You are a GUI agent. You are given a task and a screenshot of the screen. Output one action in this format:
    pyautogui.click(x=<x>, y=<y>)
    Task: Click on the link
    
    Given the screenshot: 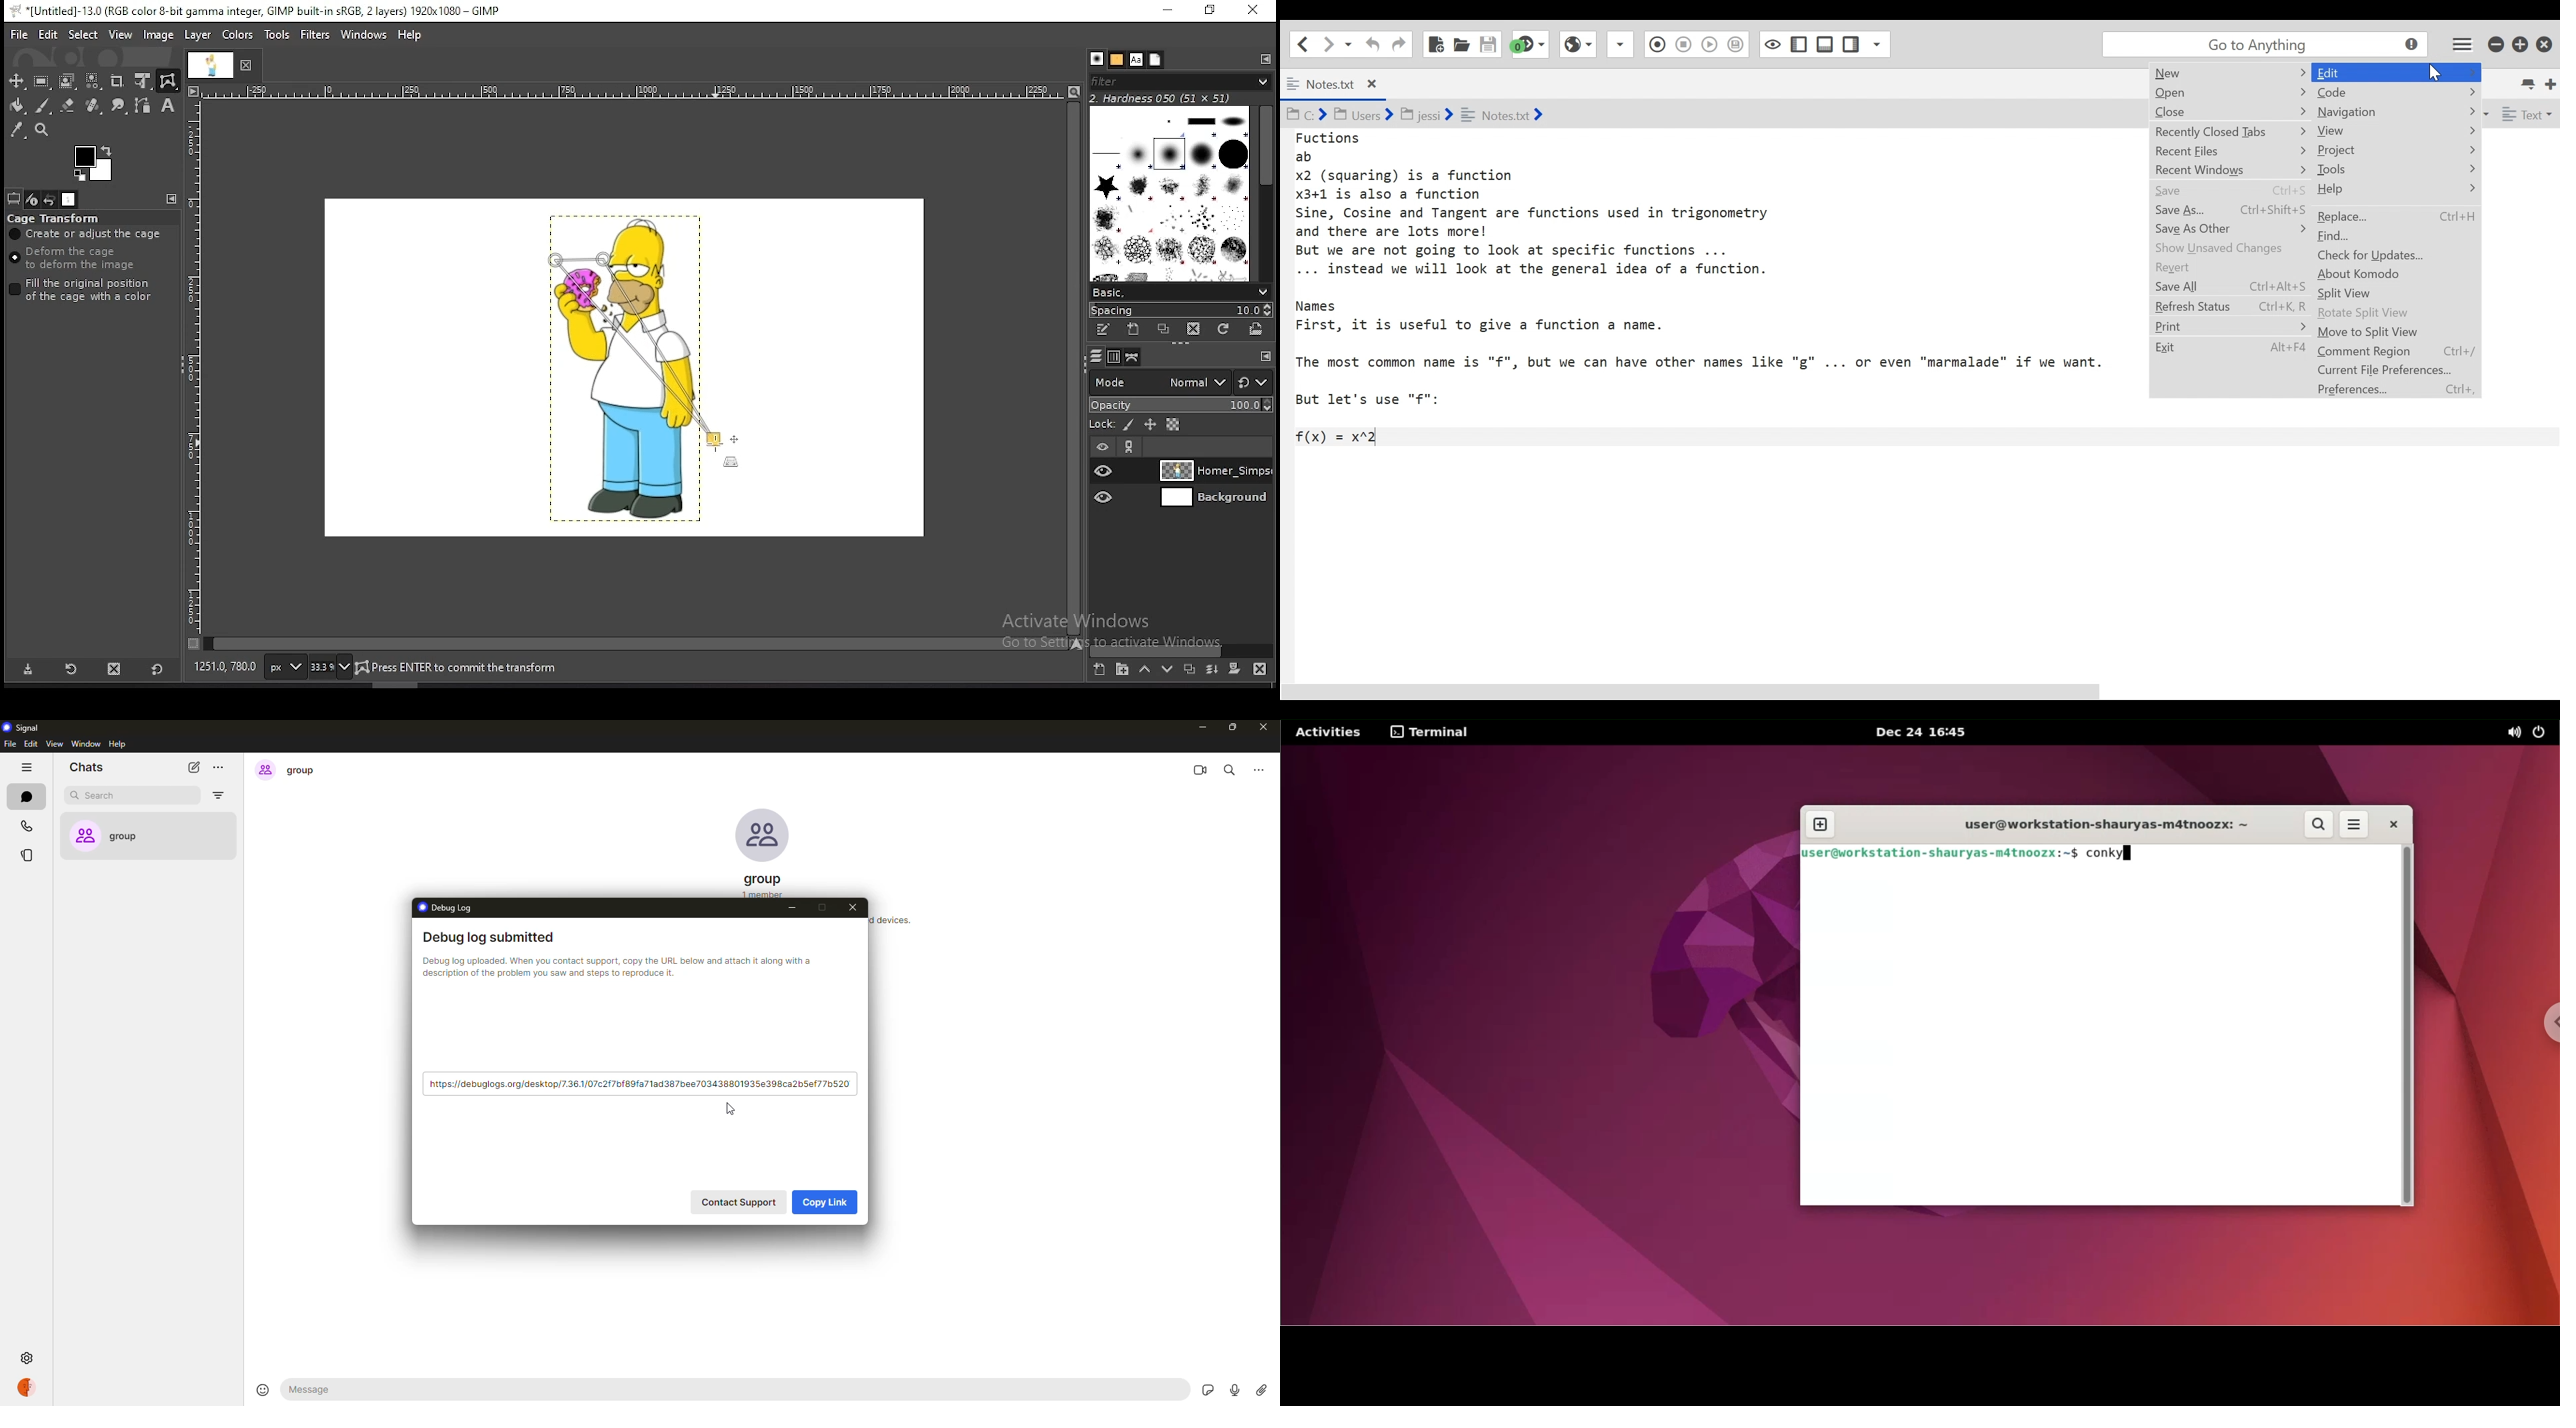 What is the action you would take?
    pyautogui.click(x=1131, y=448)
    